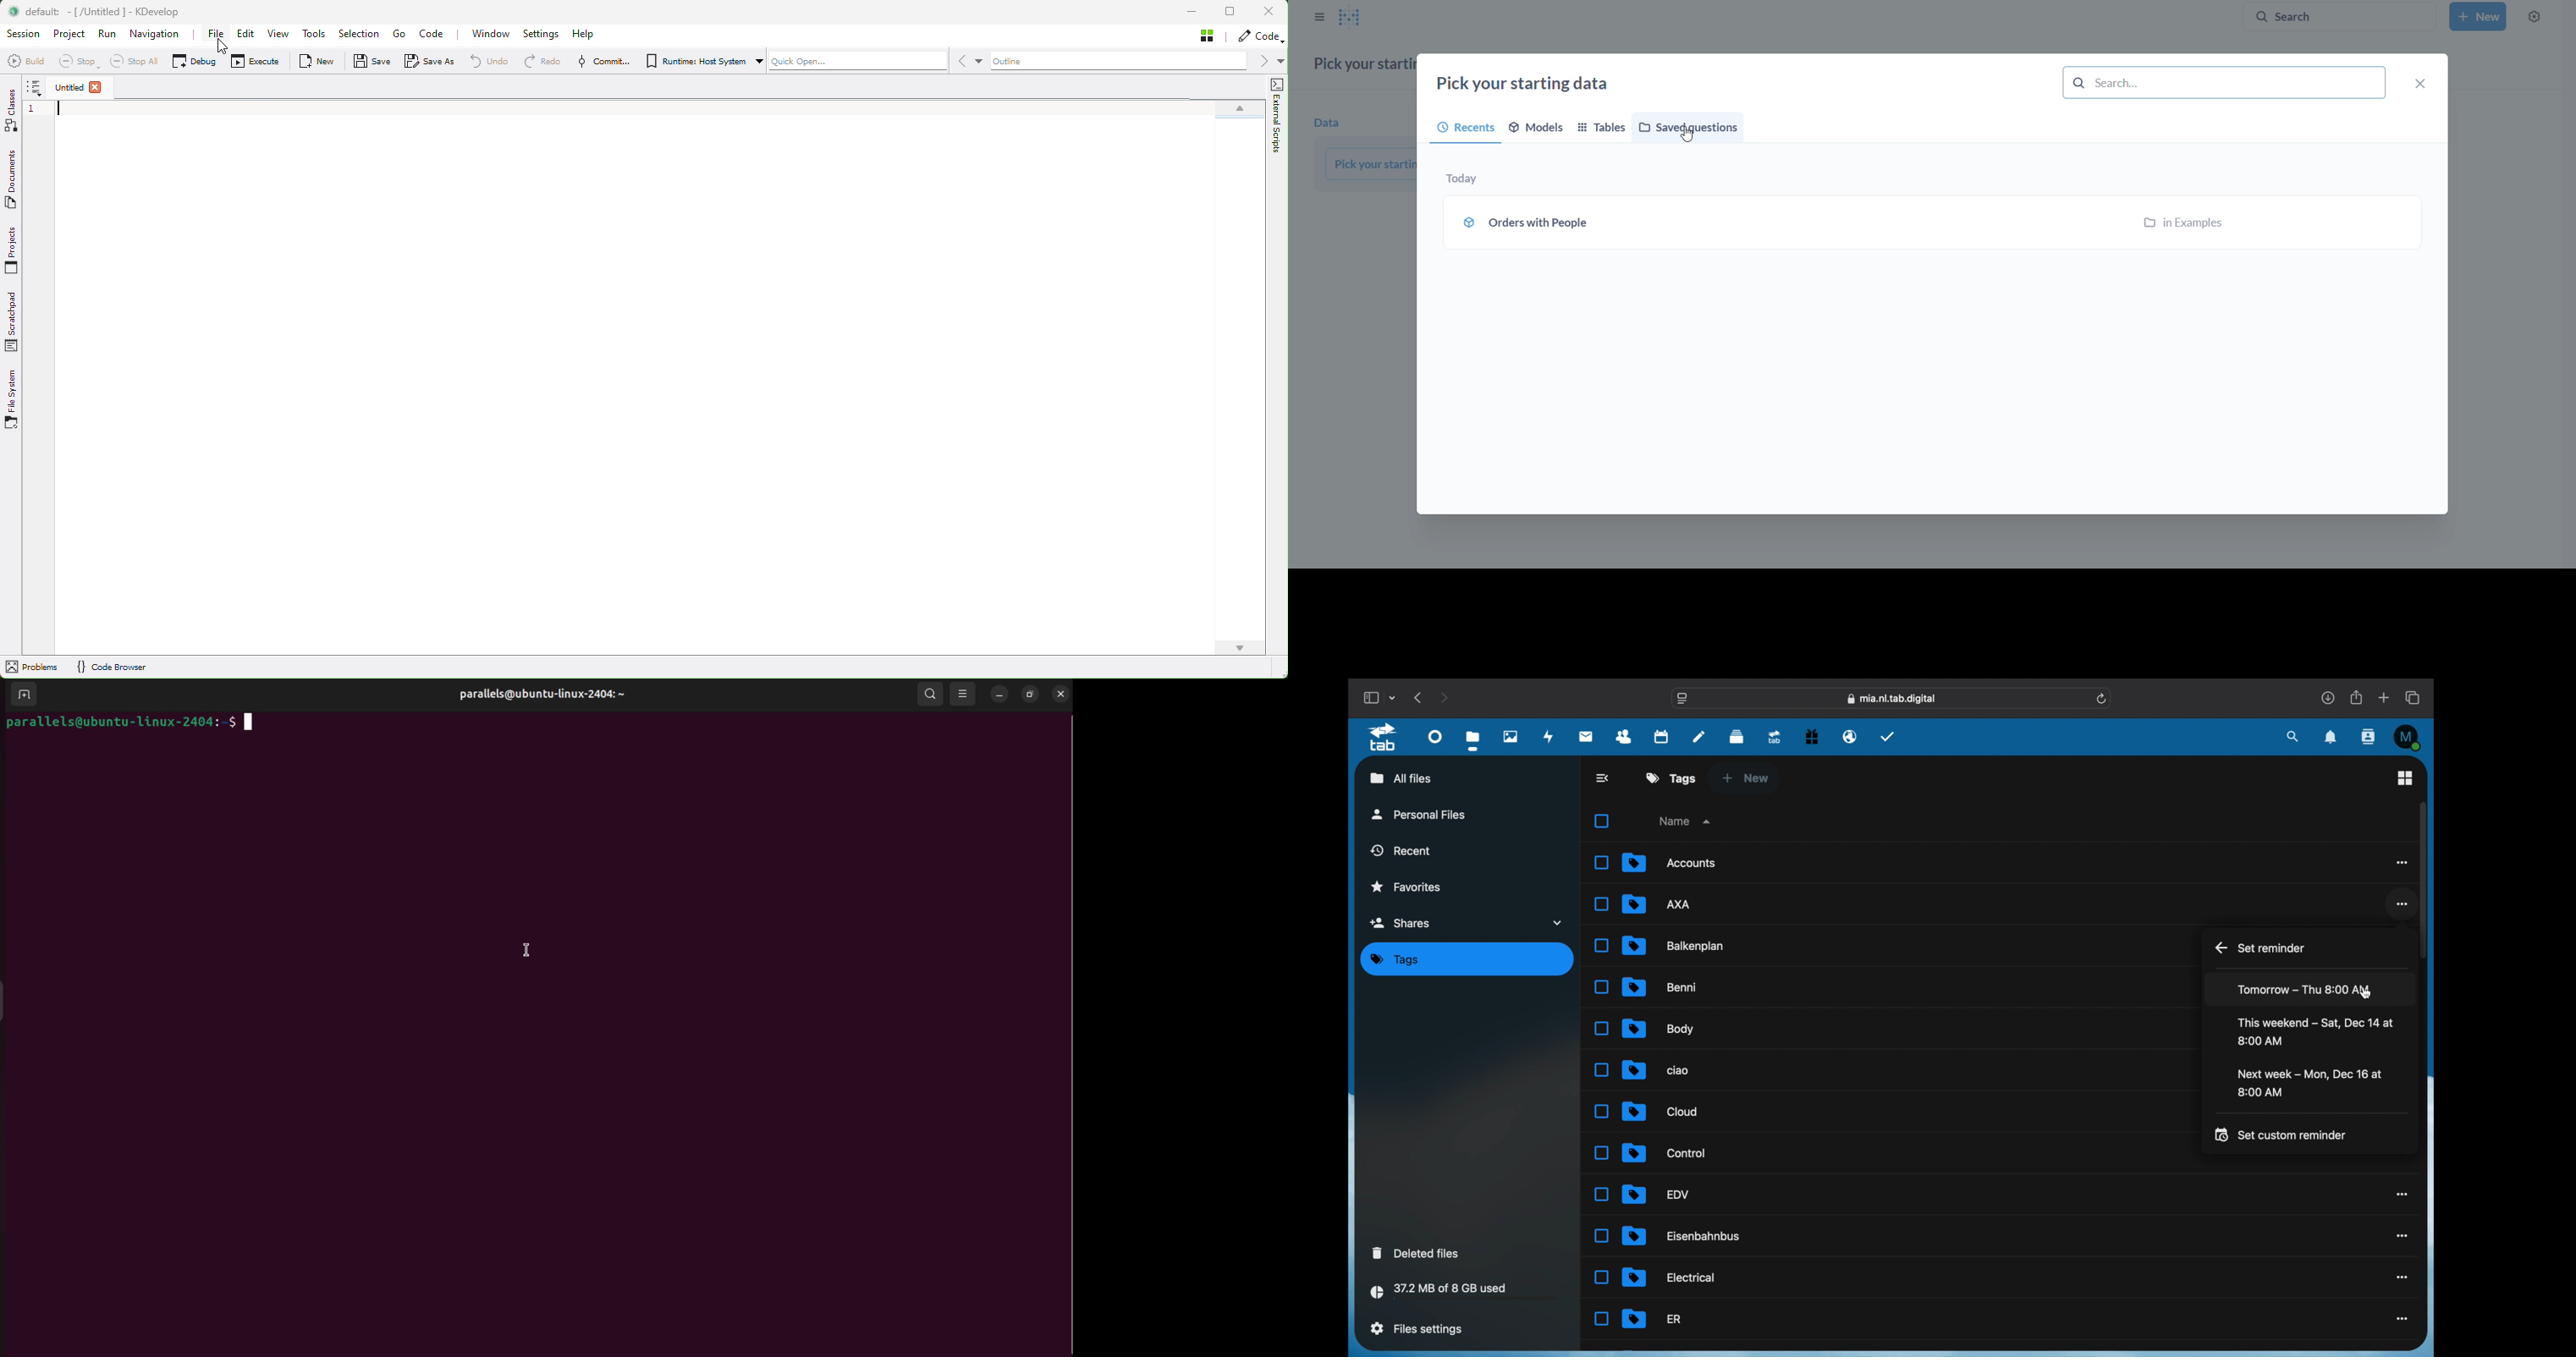  I want to click on tasks, so click(1888, 736).